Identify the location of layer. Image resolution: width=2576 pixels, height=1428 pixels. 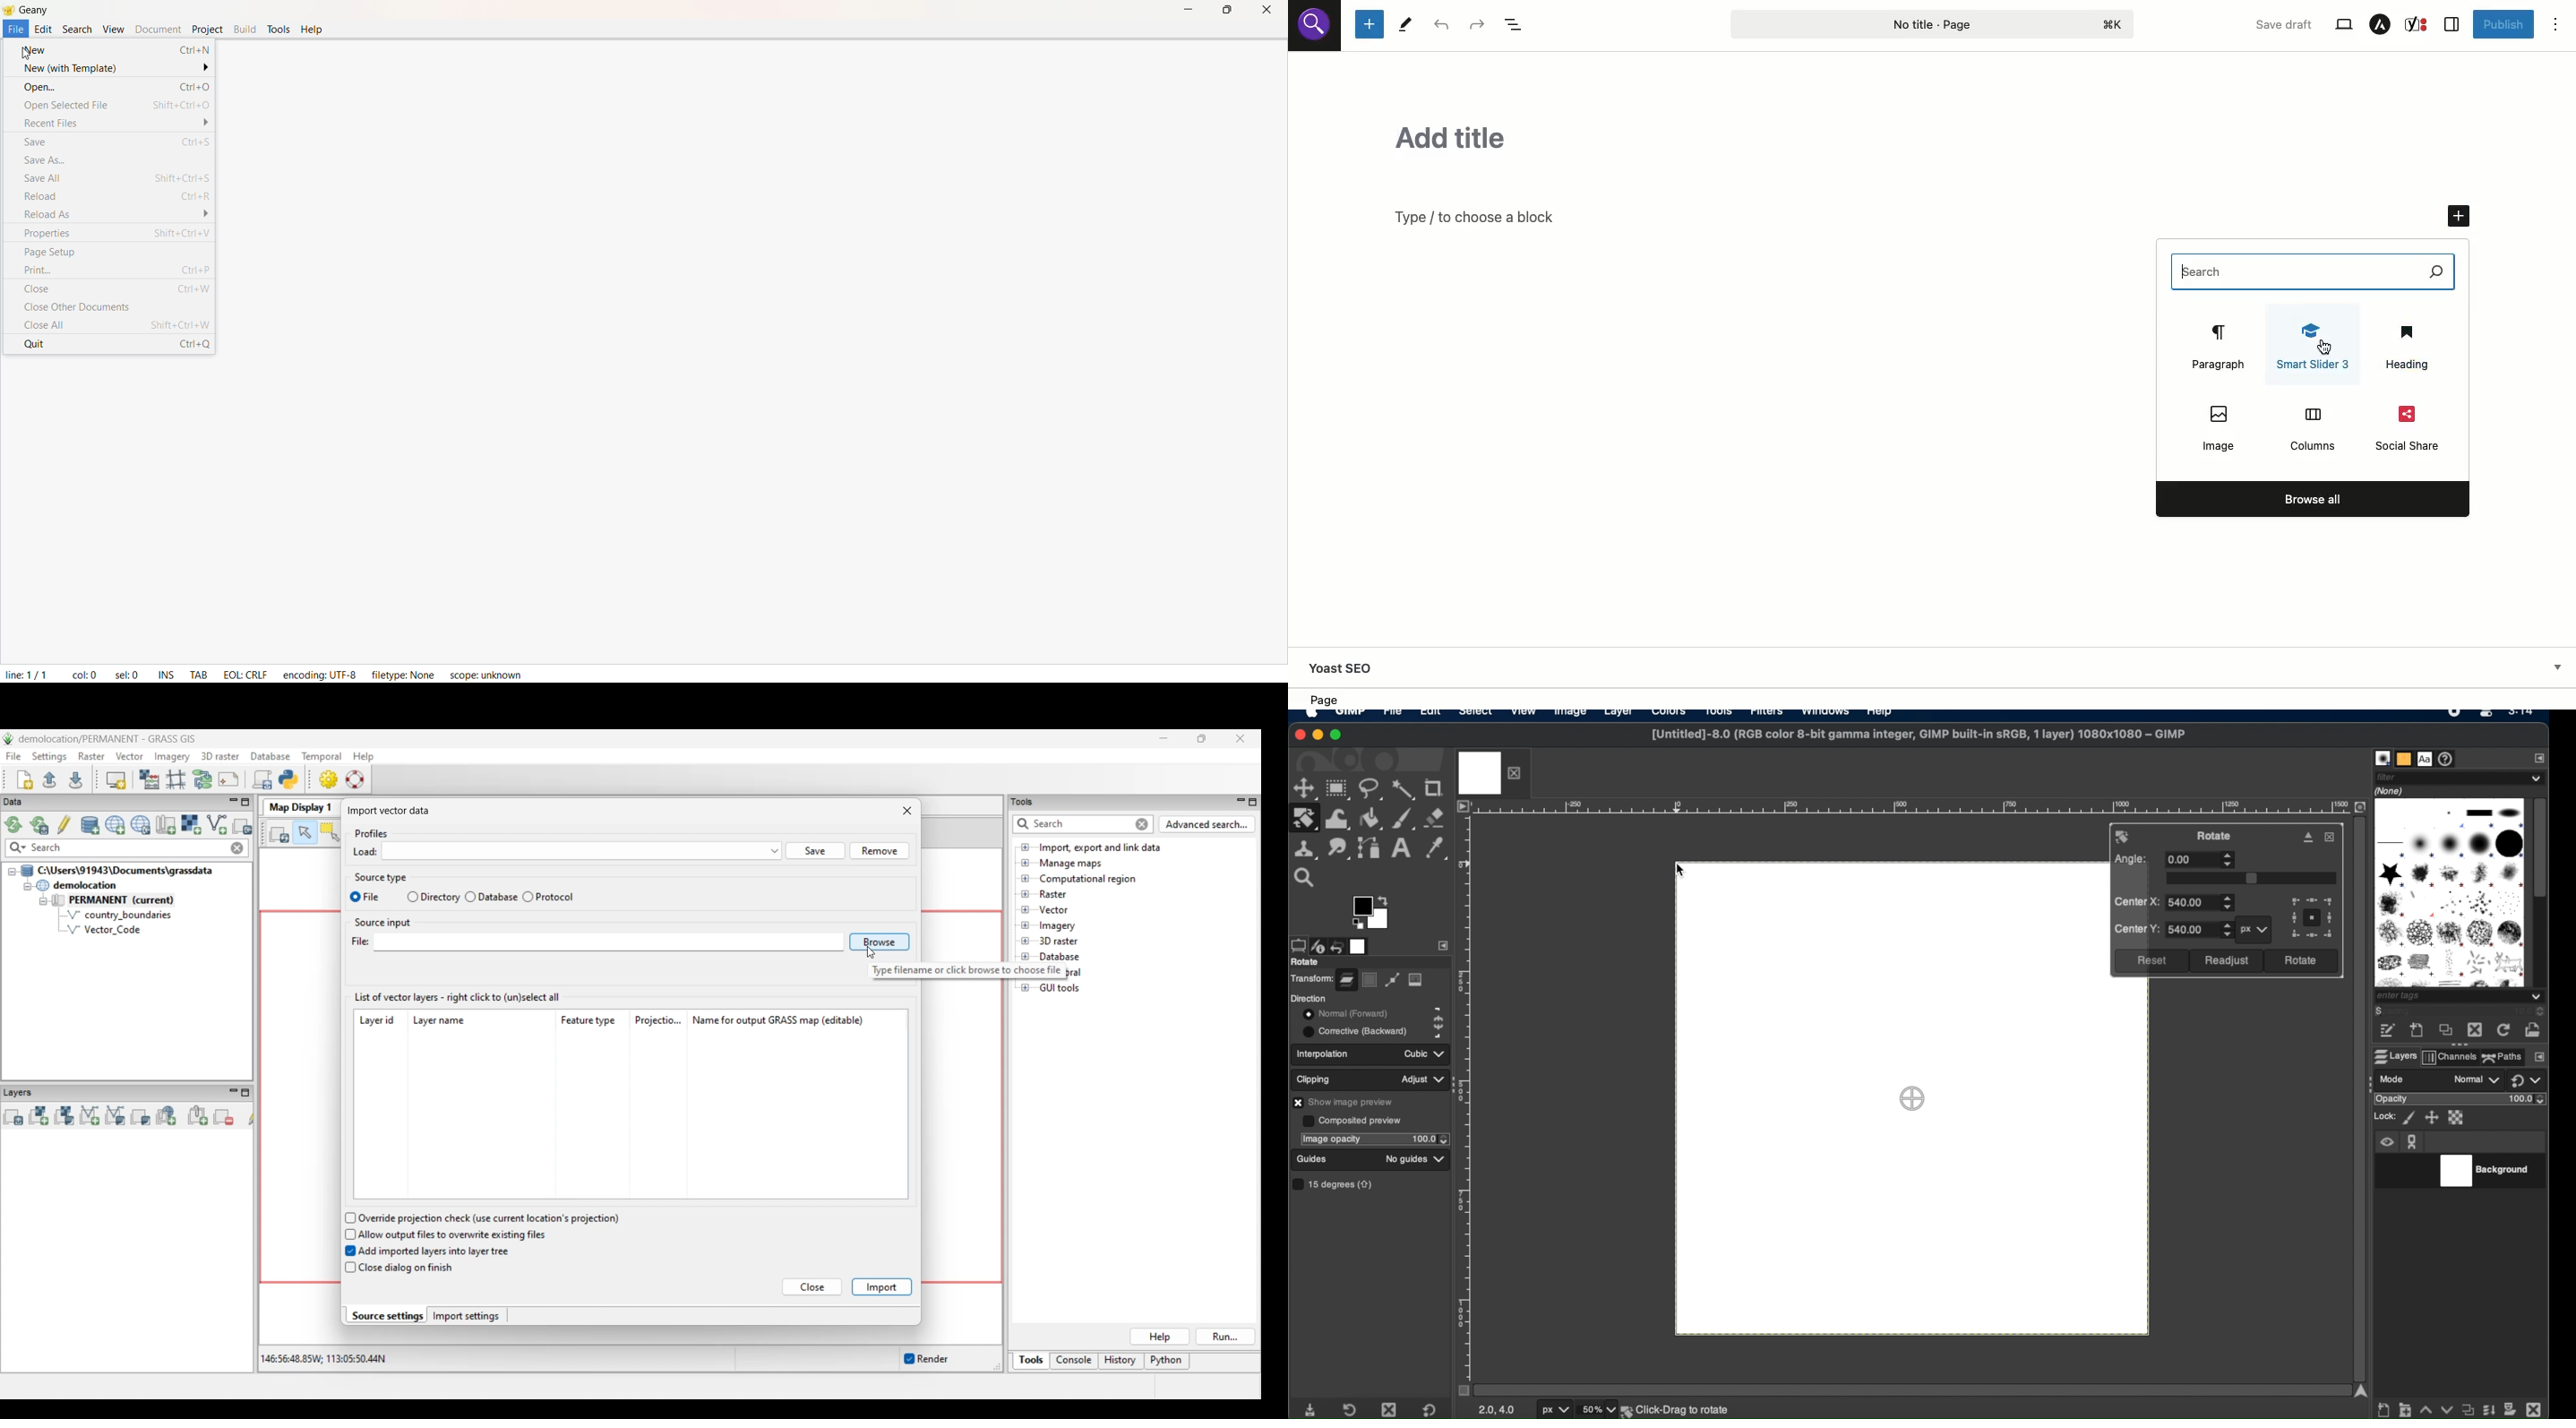
(1346, 978).